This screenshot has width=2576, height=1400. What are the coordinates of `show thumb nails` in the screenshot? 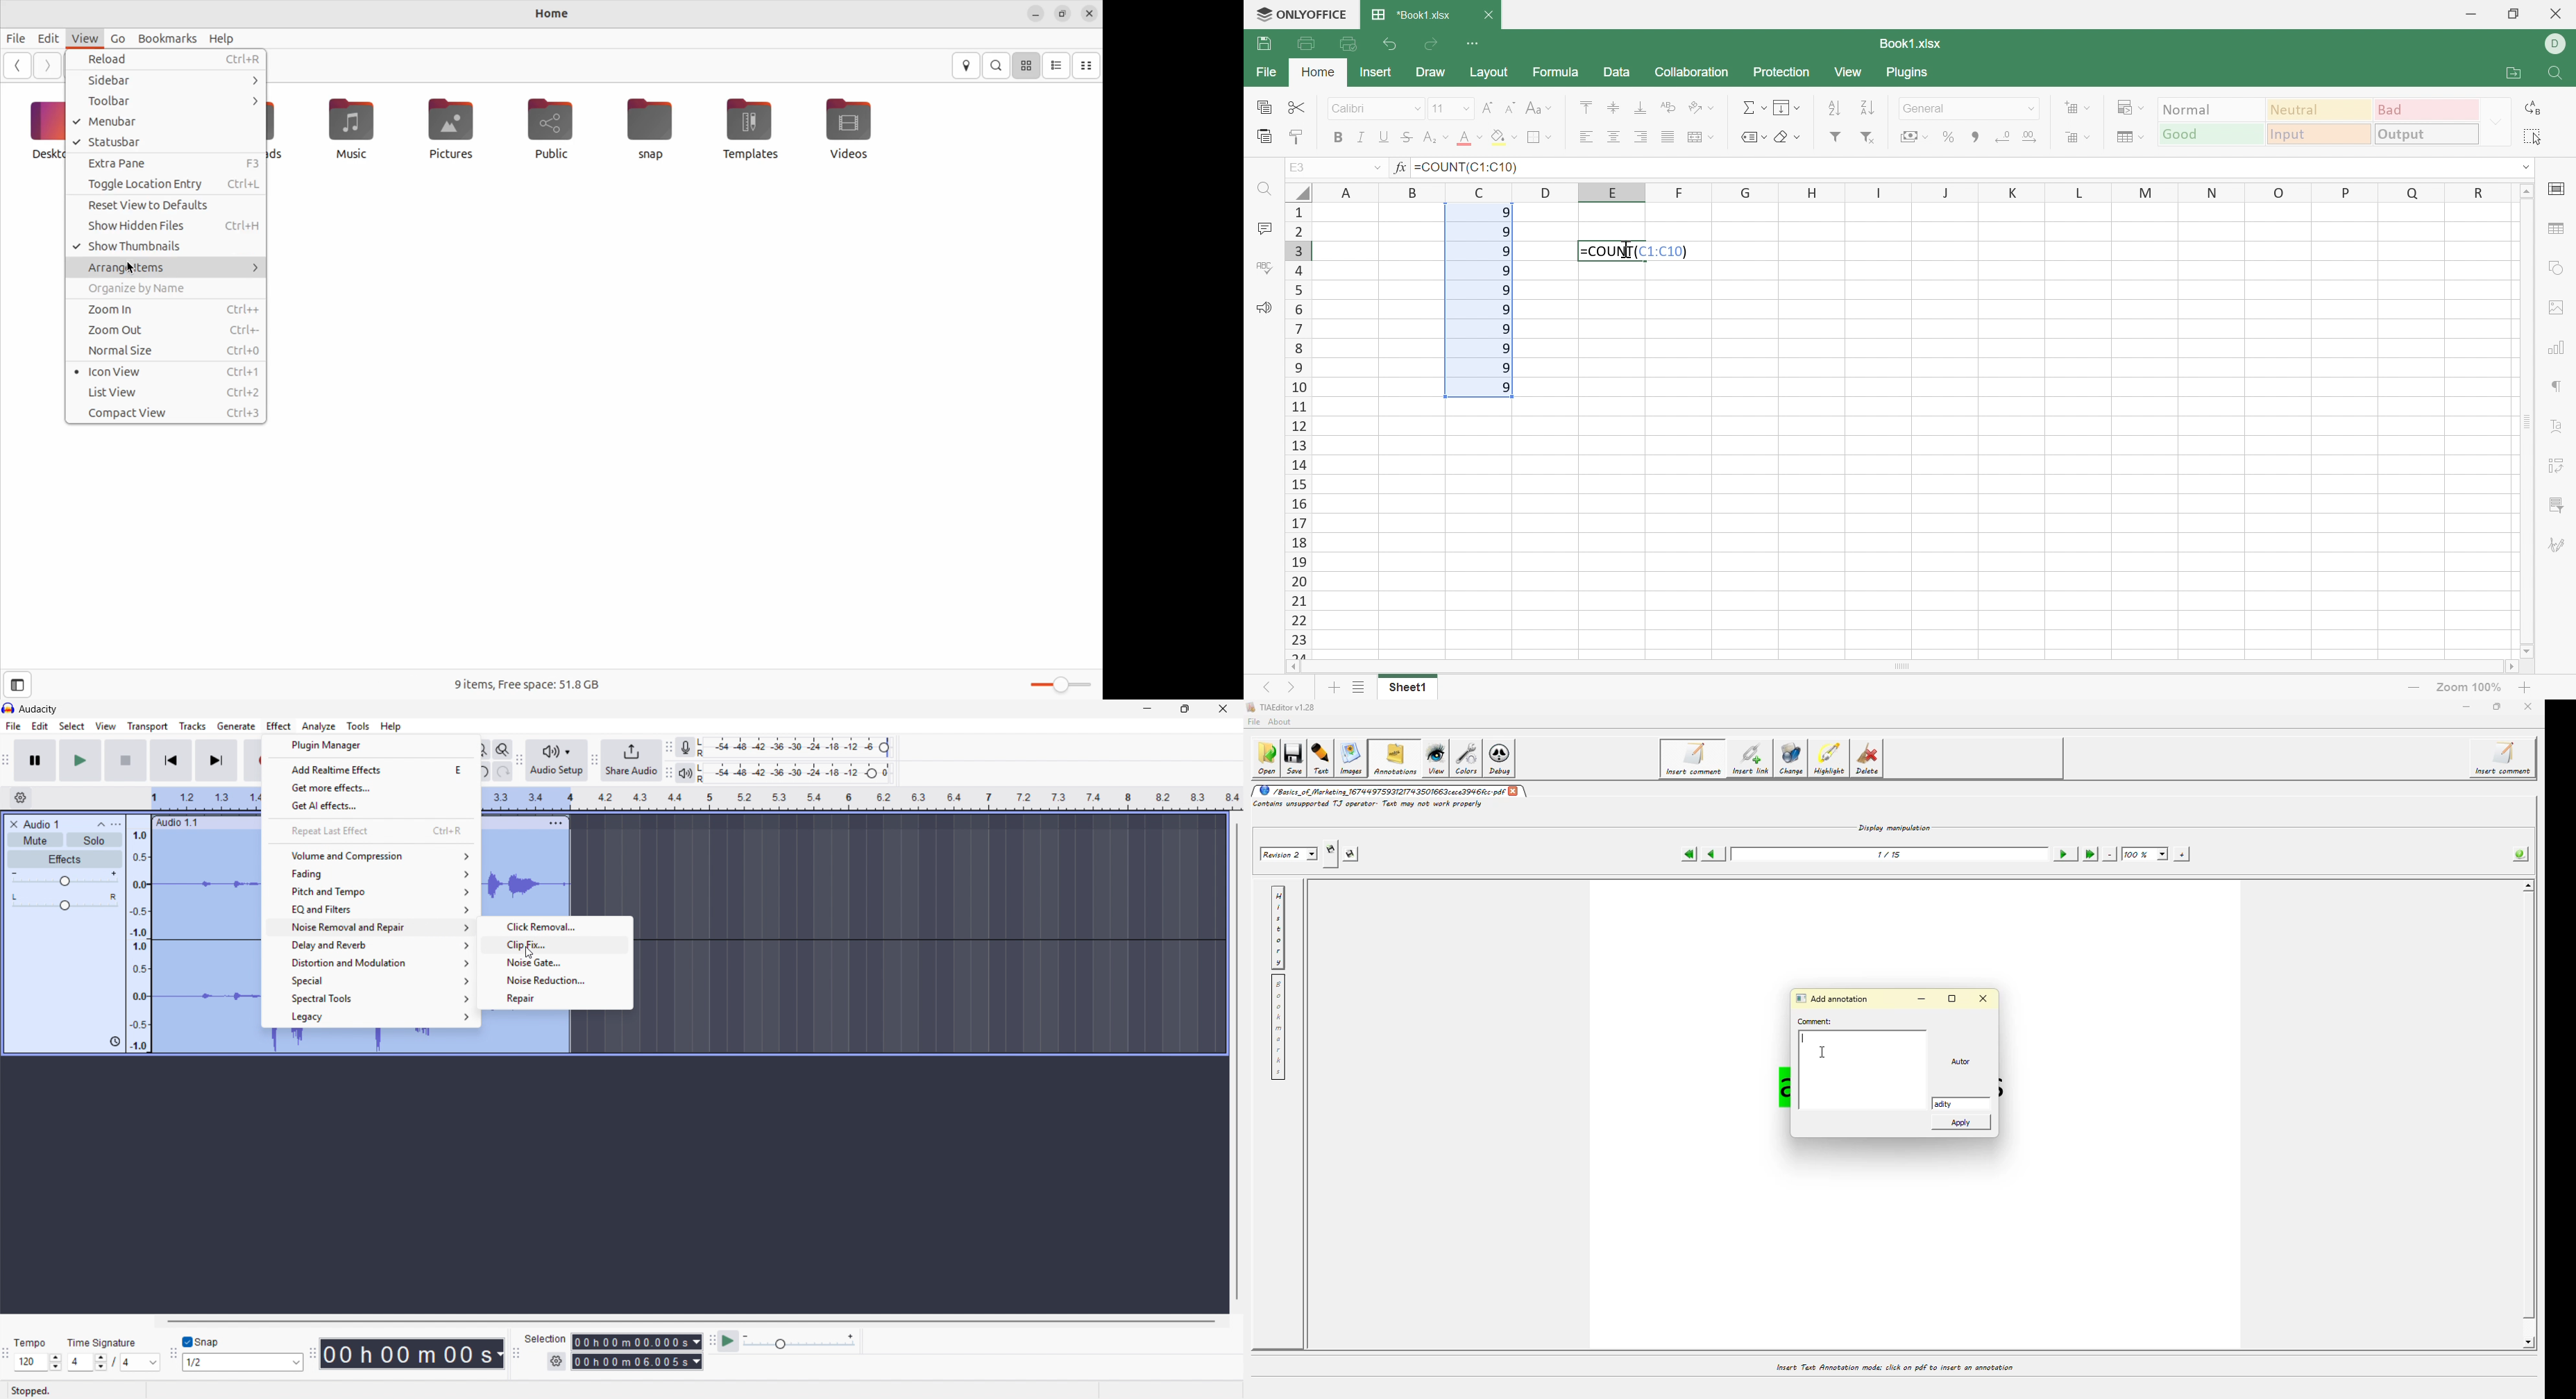 It's located at (166, 248).